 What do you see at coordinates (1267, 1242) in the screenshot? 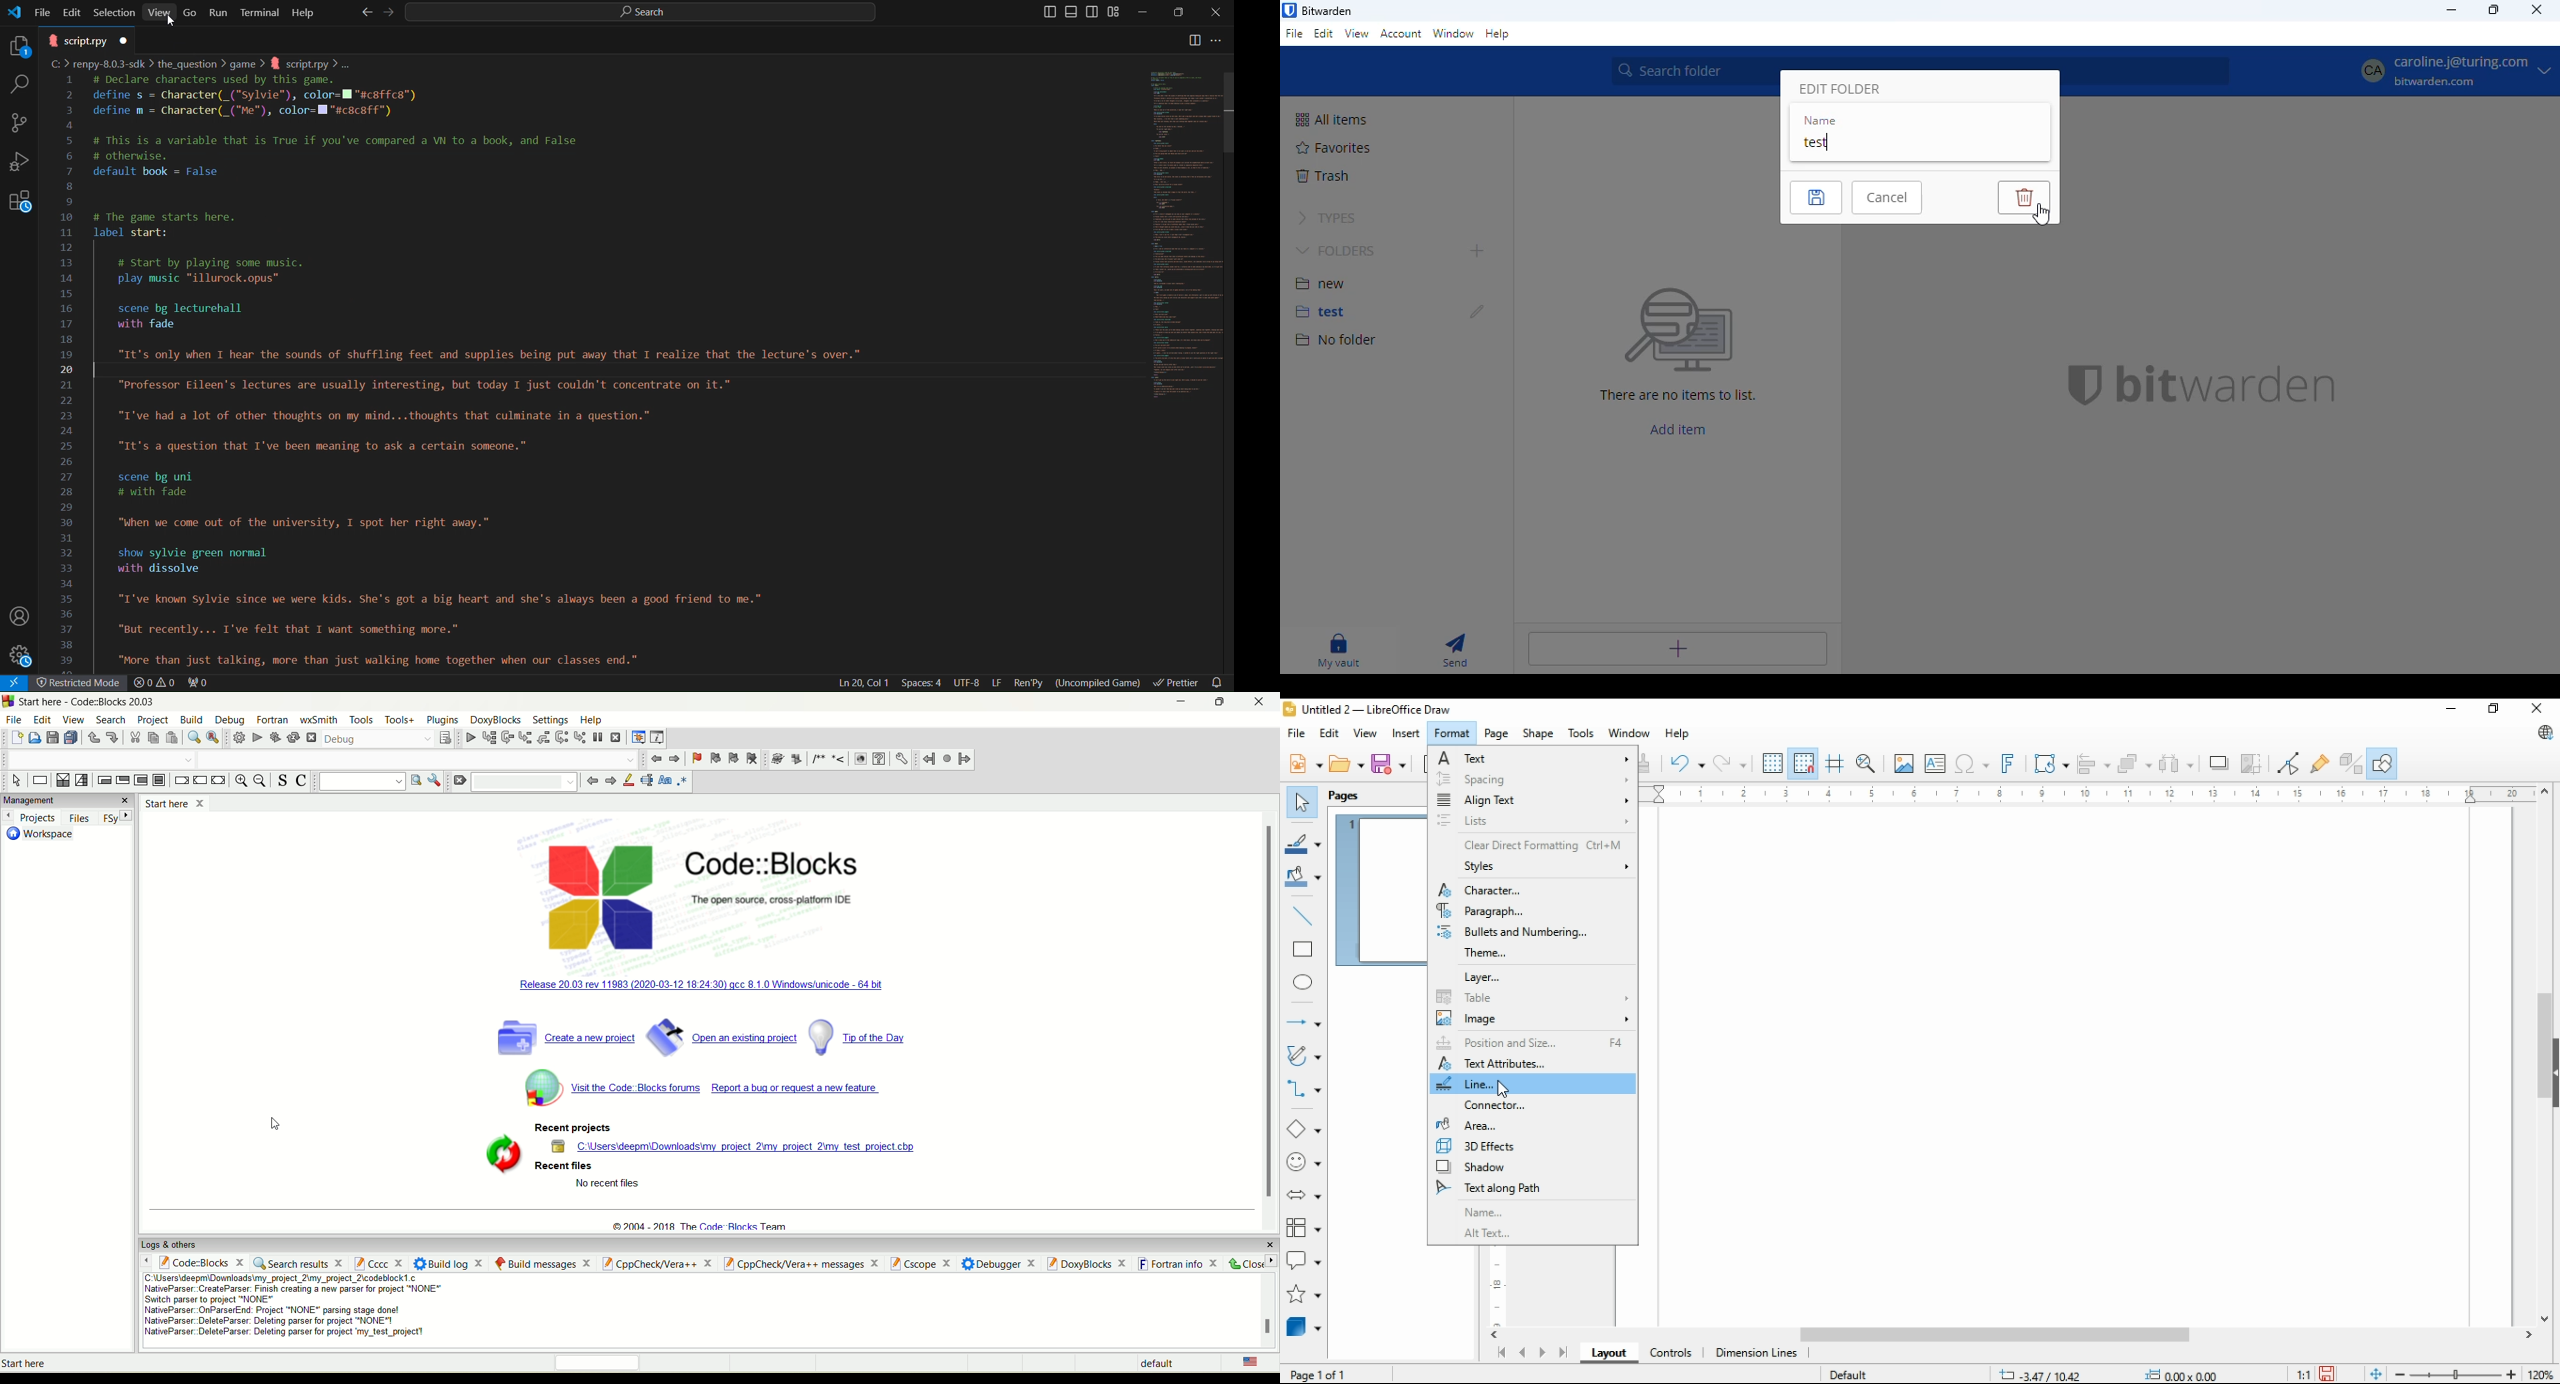
I see `close` at bounding box center [1267, 1242].